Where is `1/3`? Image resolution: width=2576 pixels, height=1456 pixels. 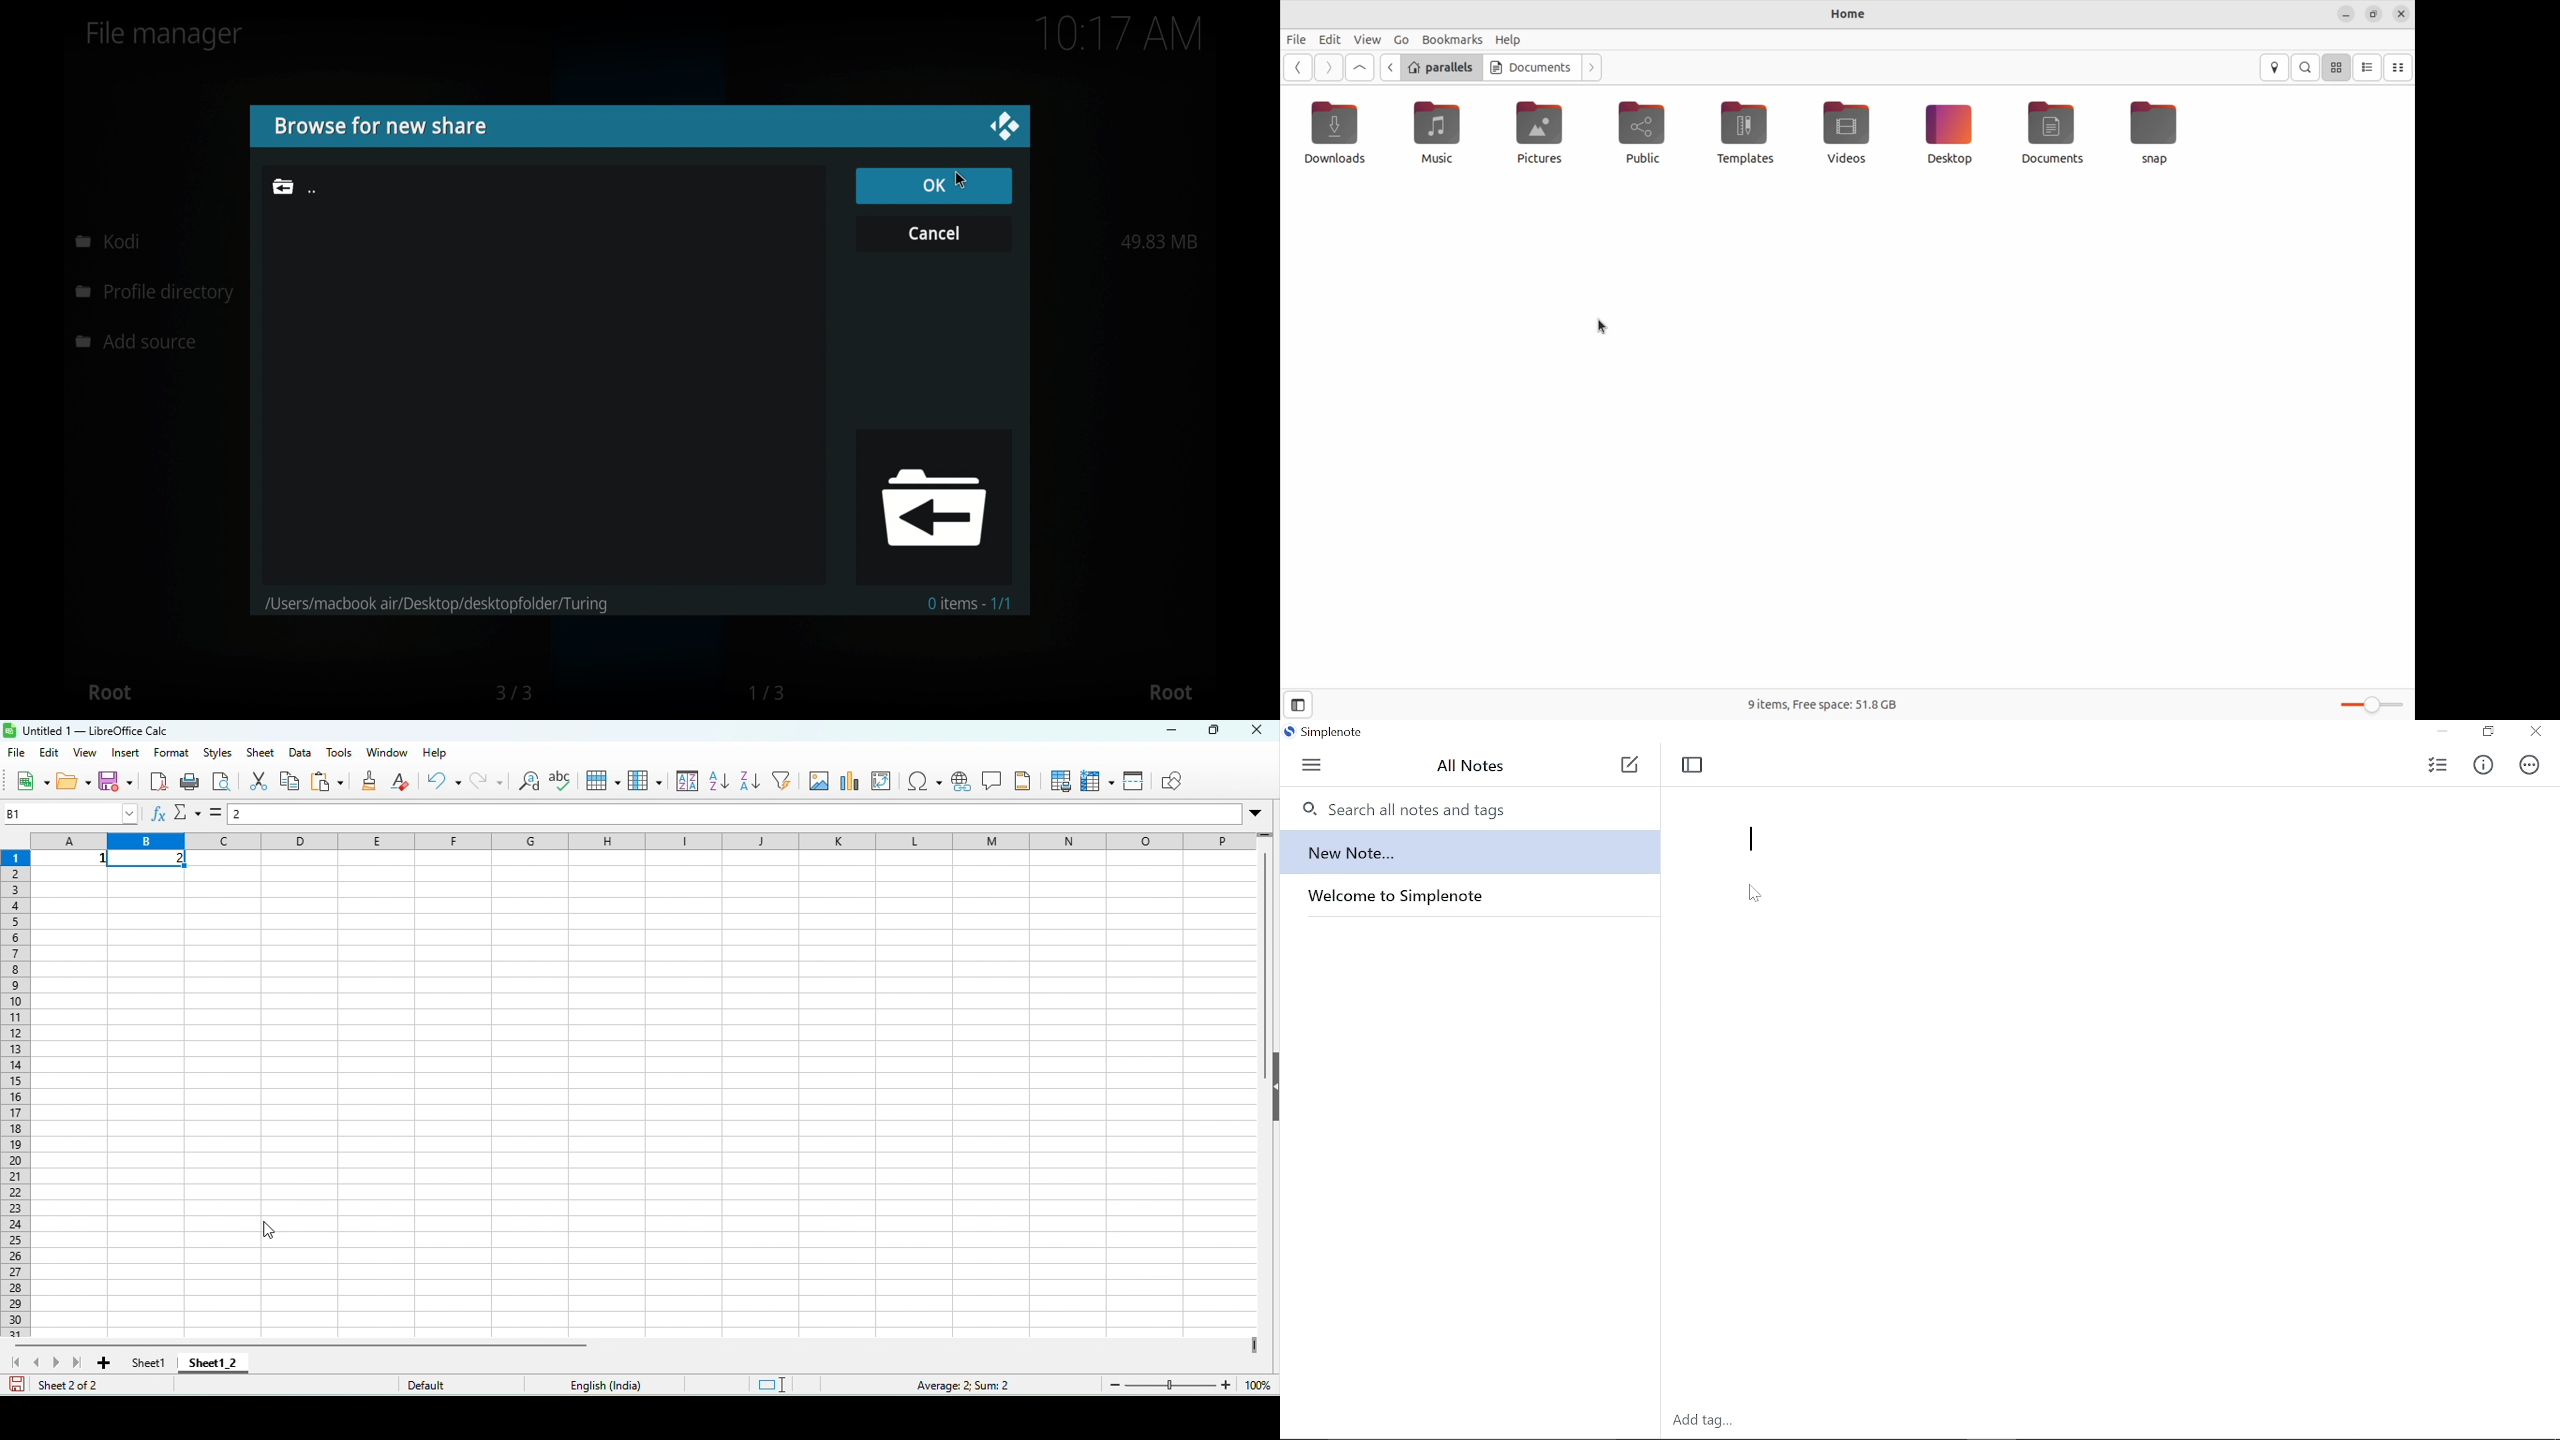
1/3 is located at coordinates (768, 693).